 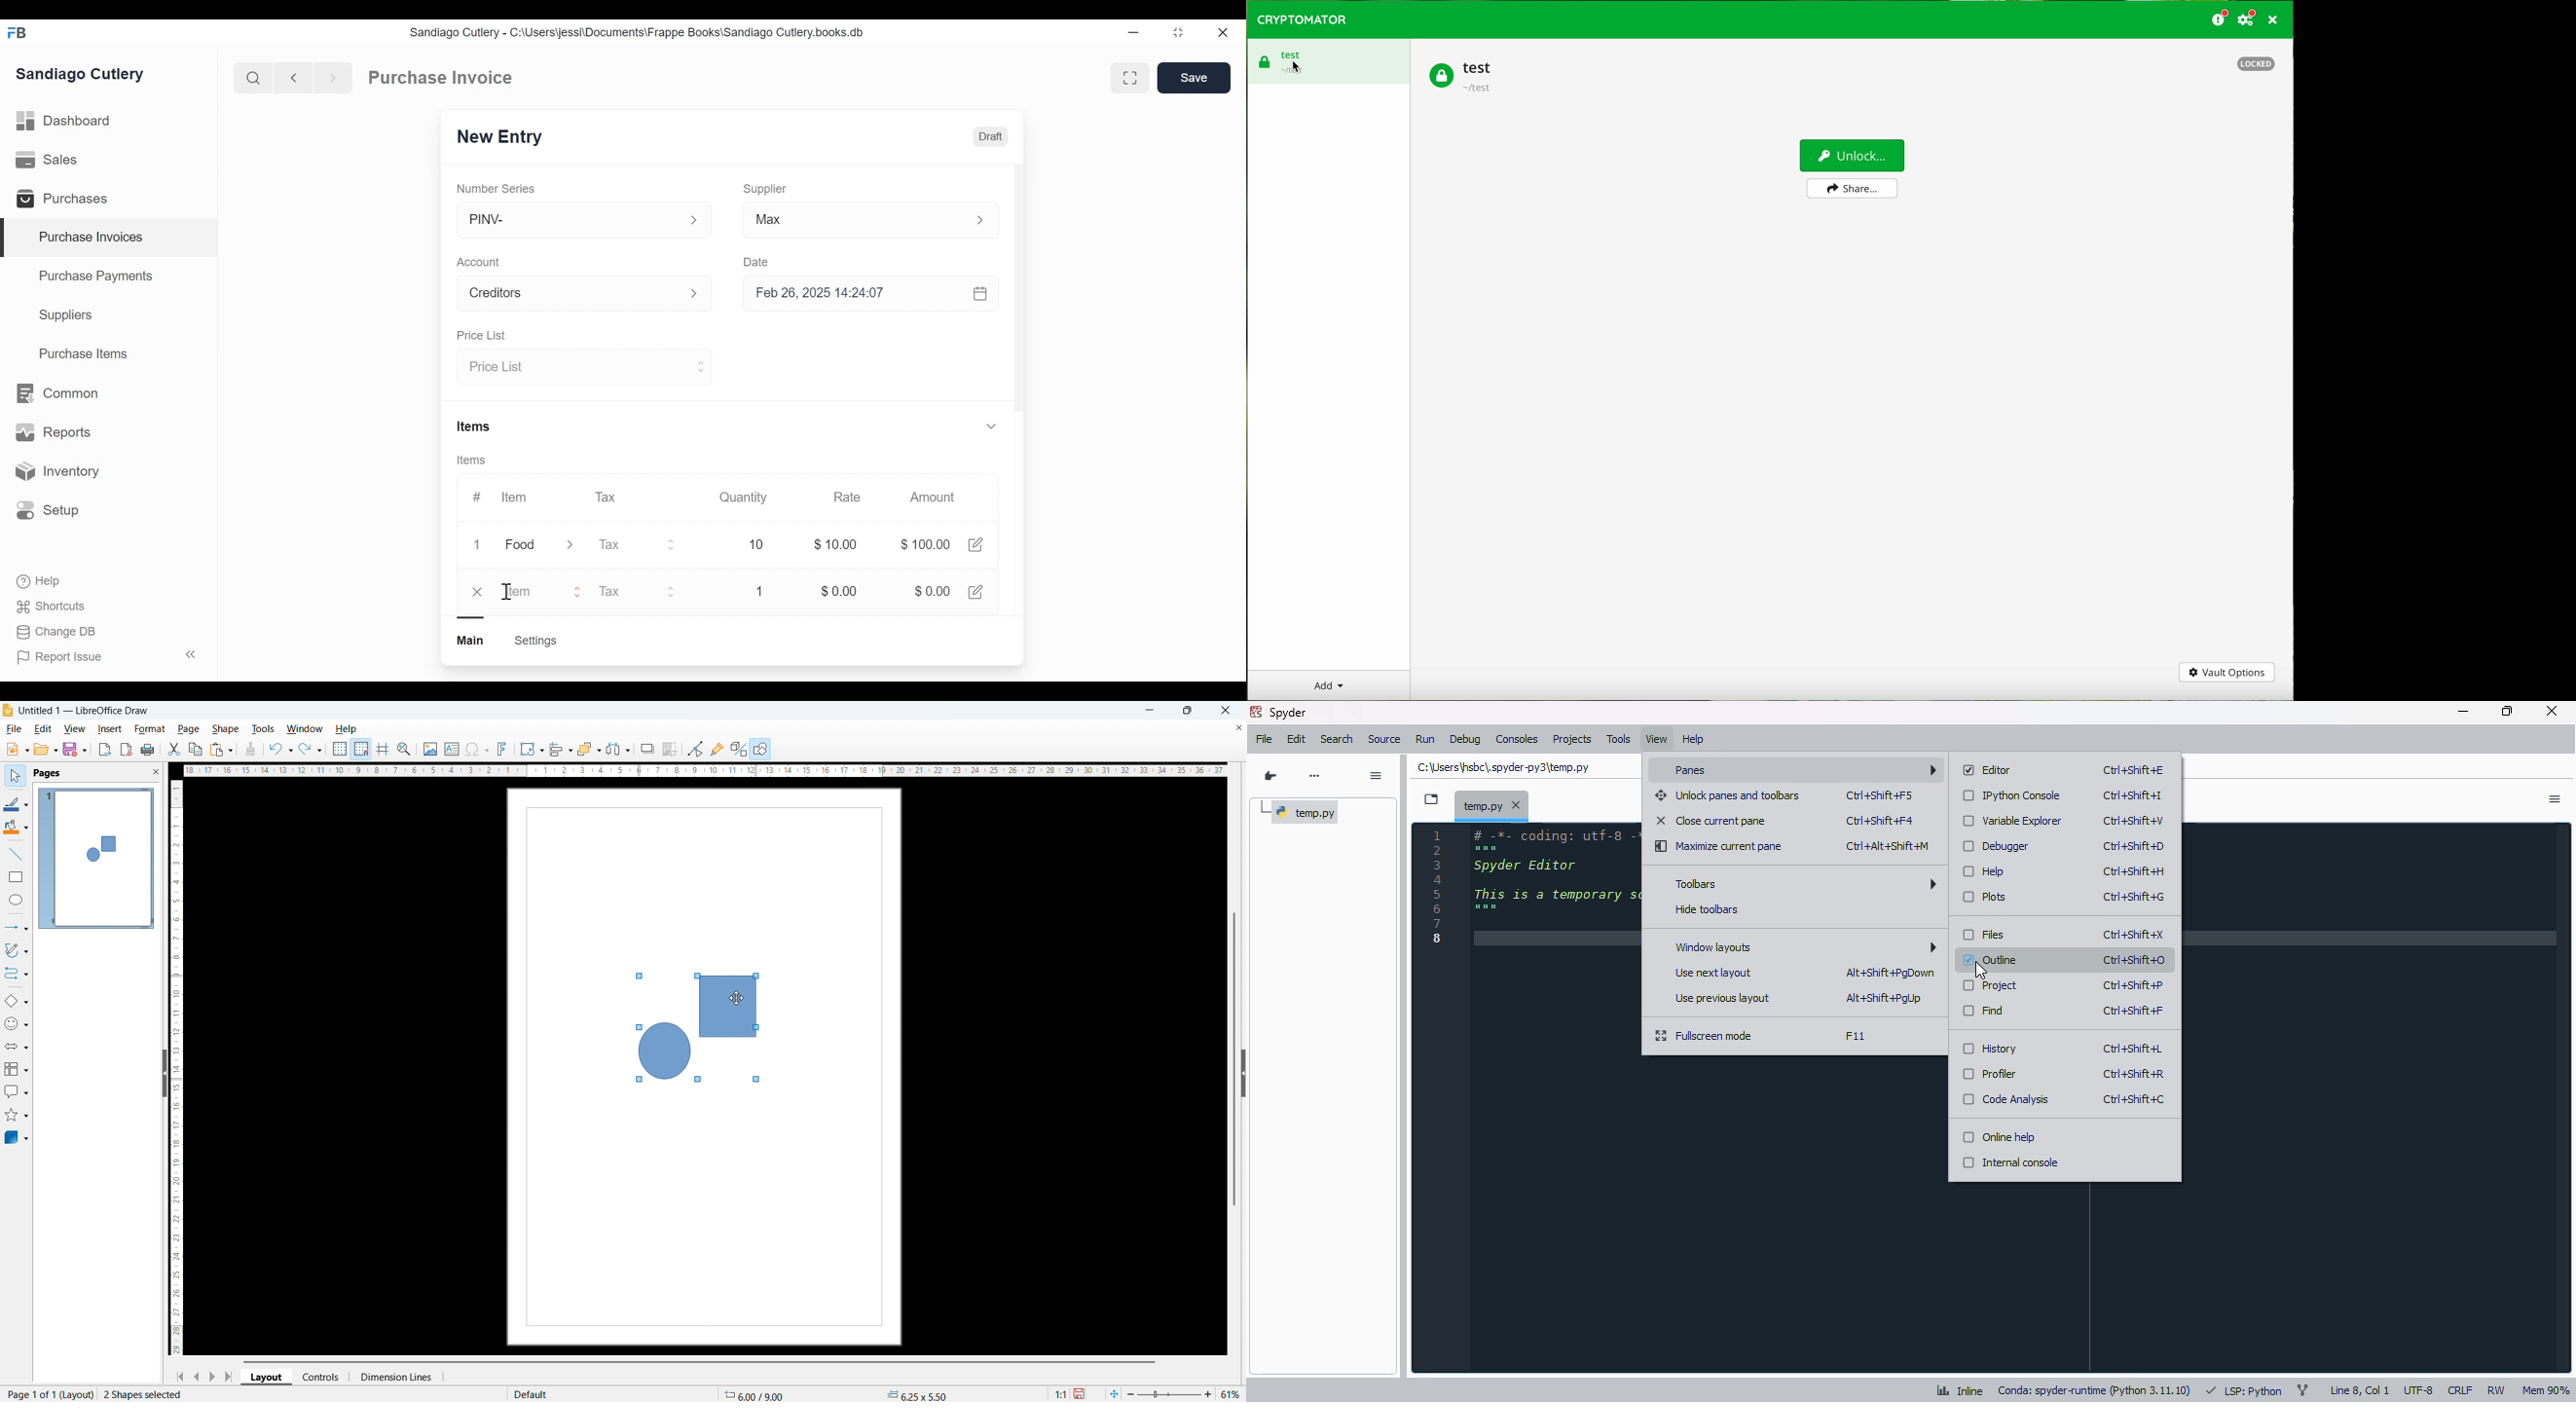 I want to click on Max, so click(x=845, y=222).